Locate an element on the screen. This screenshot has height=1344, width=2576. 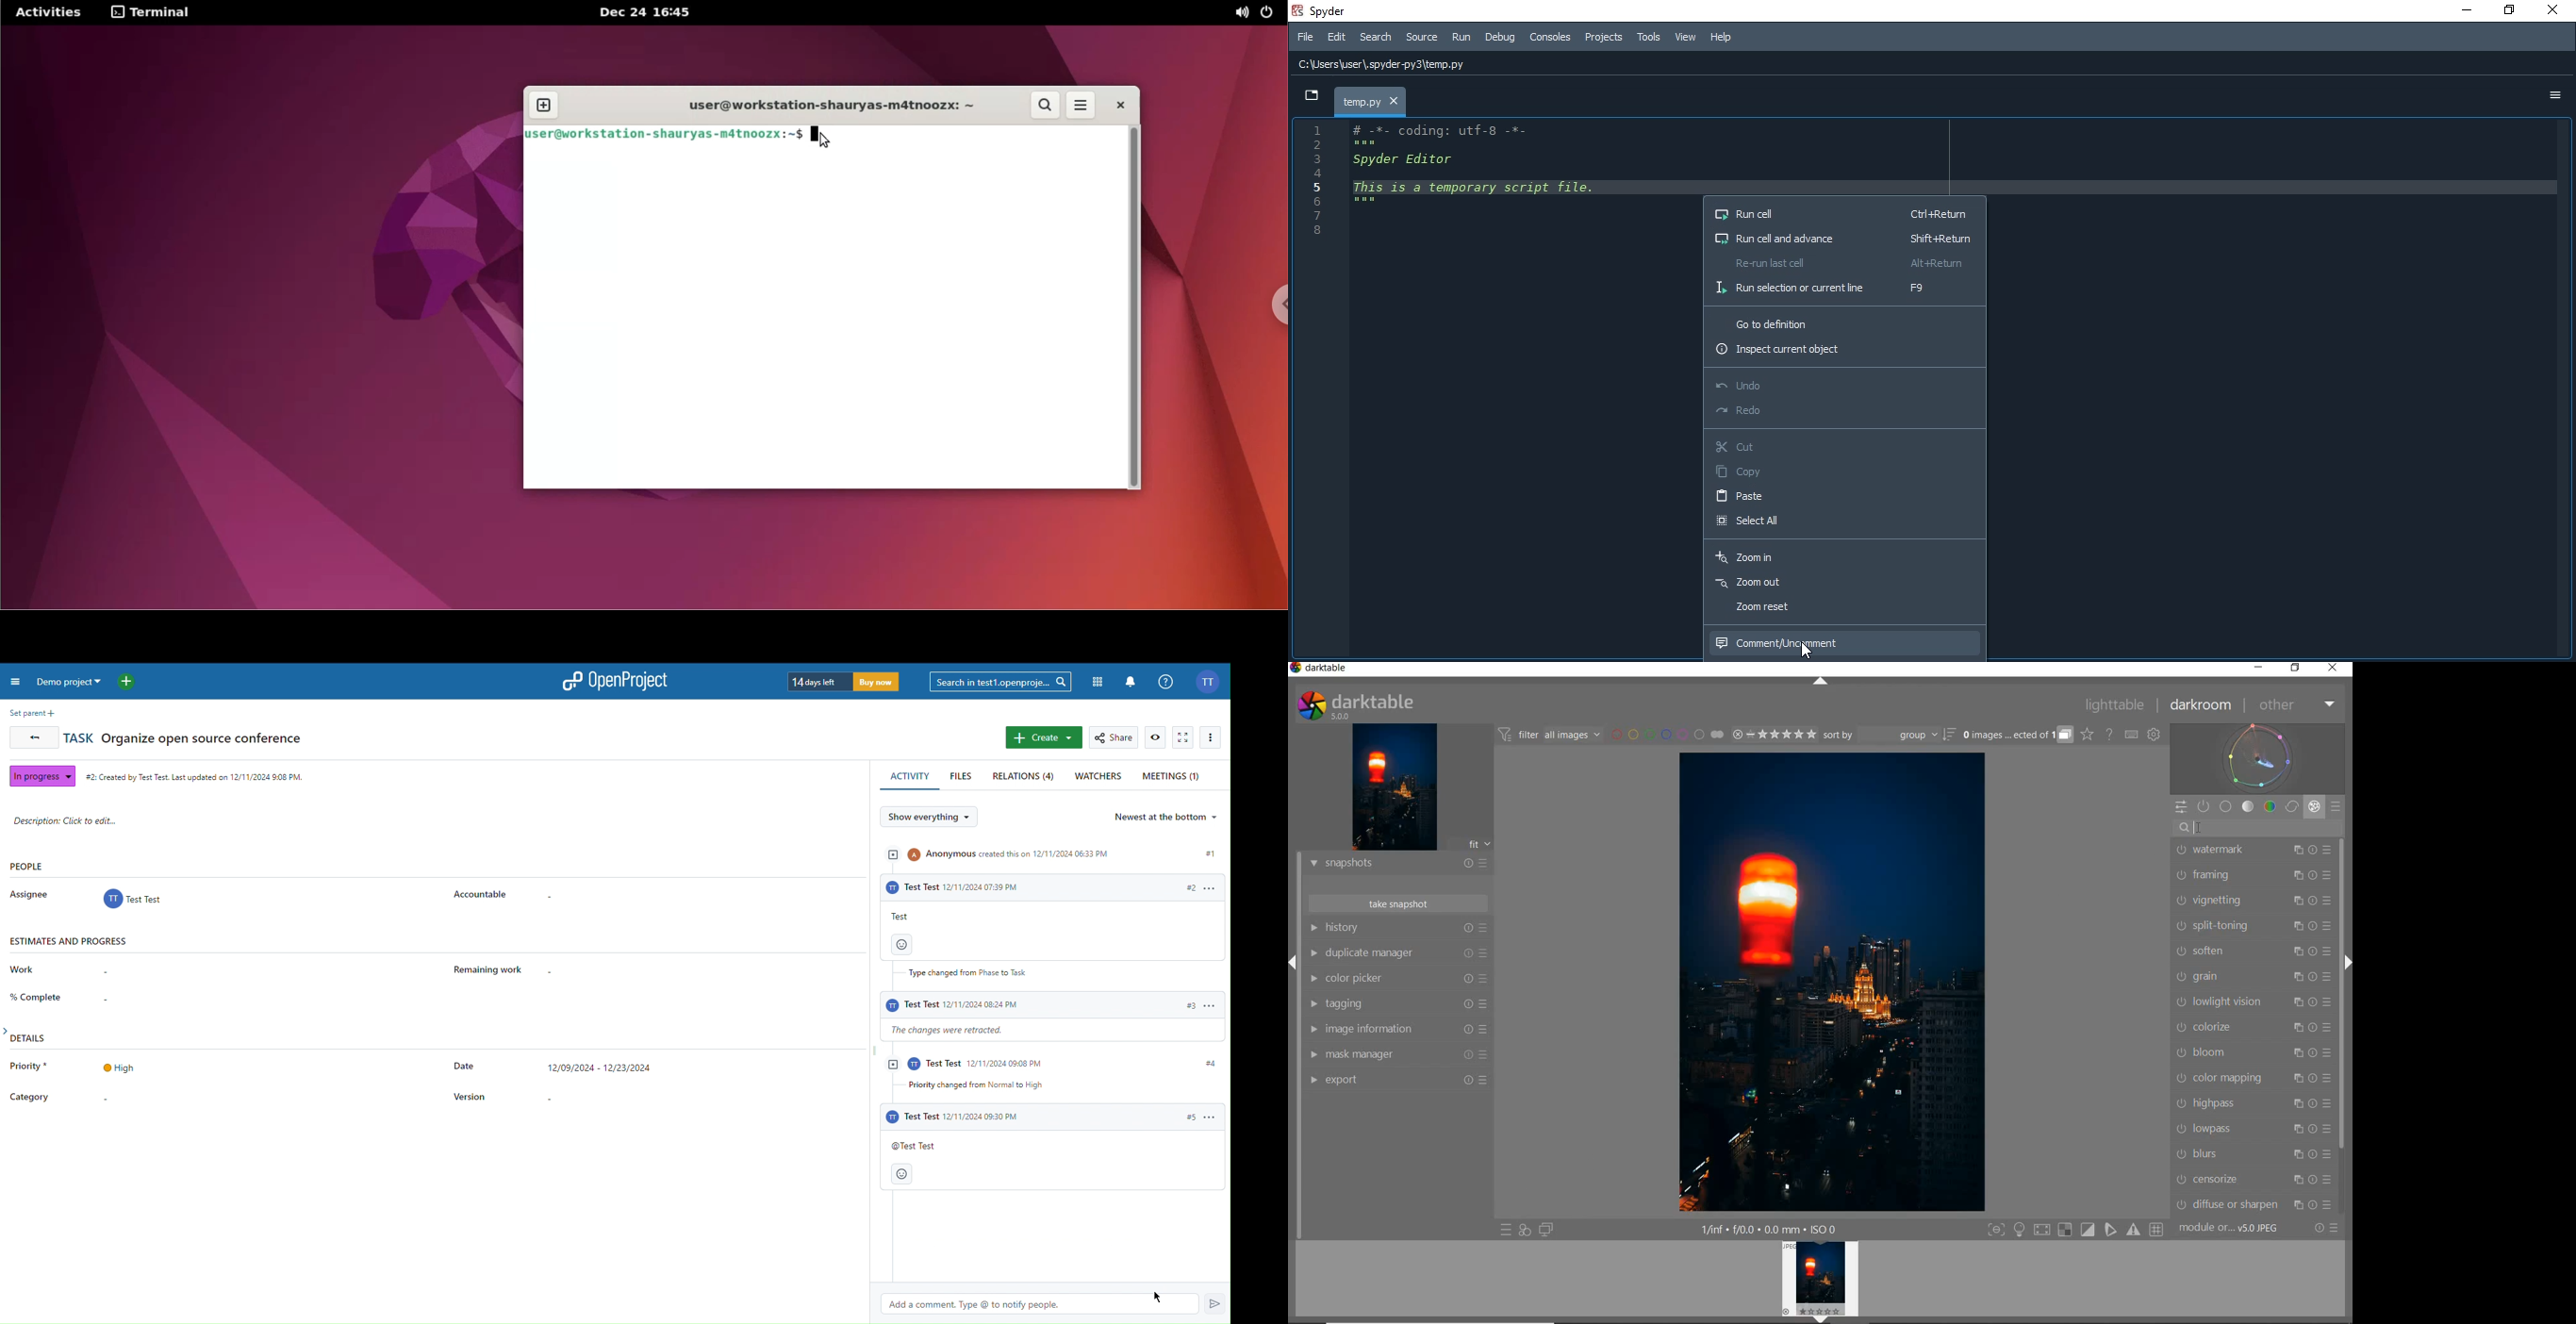
Run is located at coordinates (1461, 37).